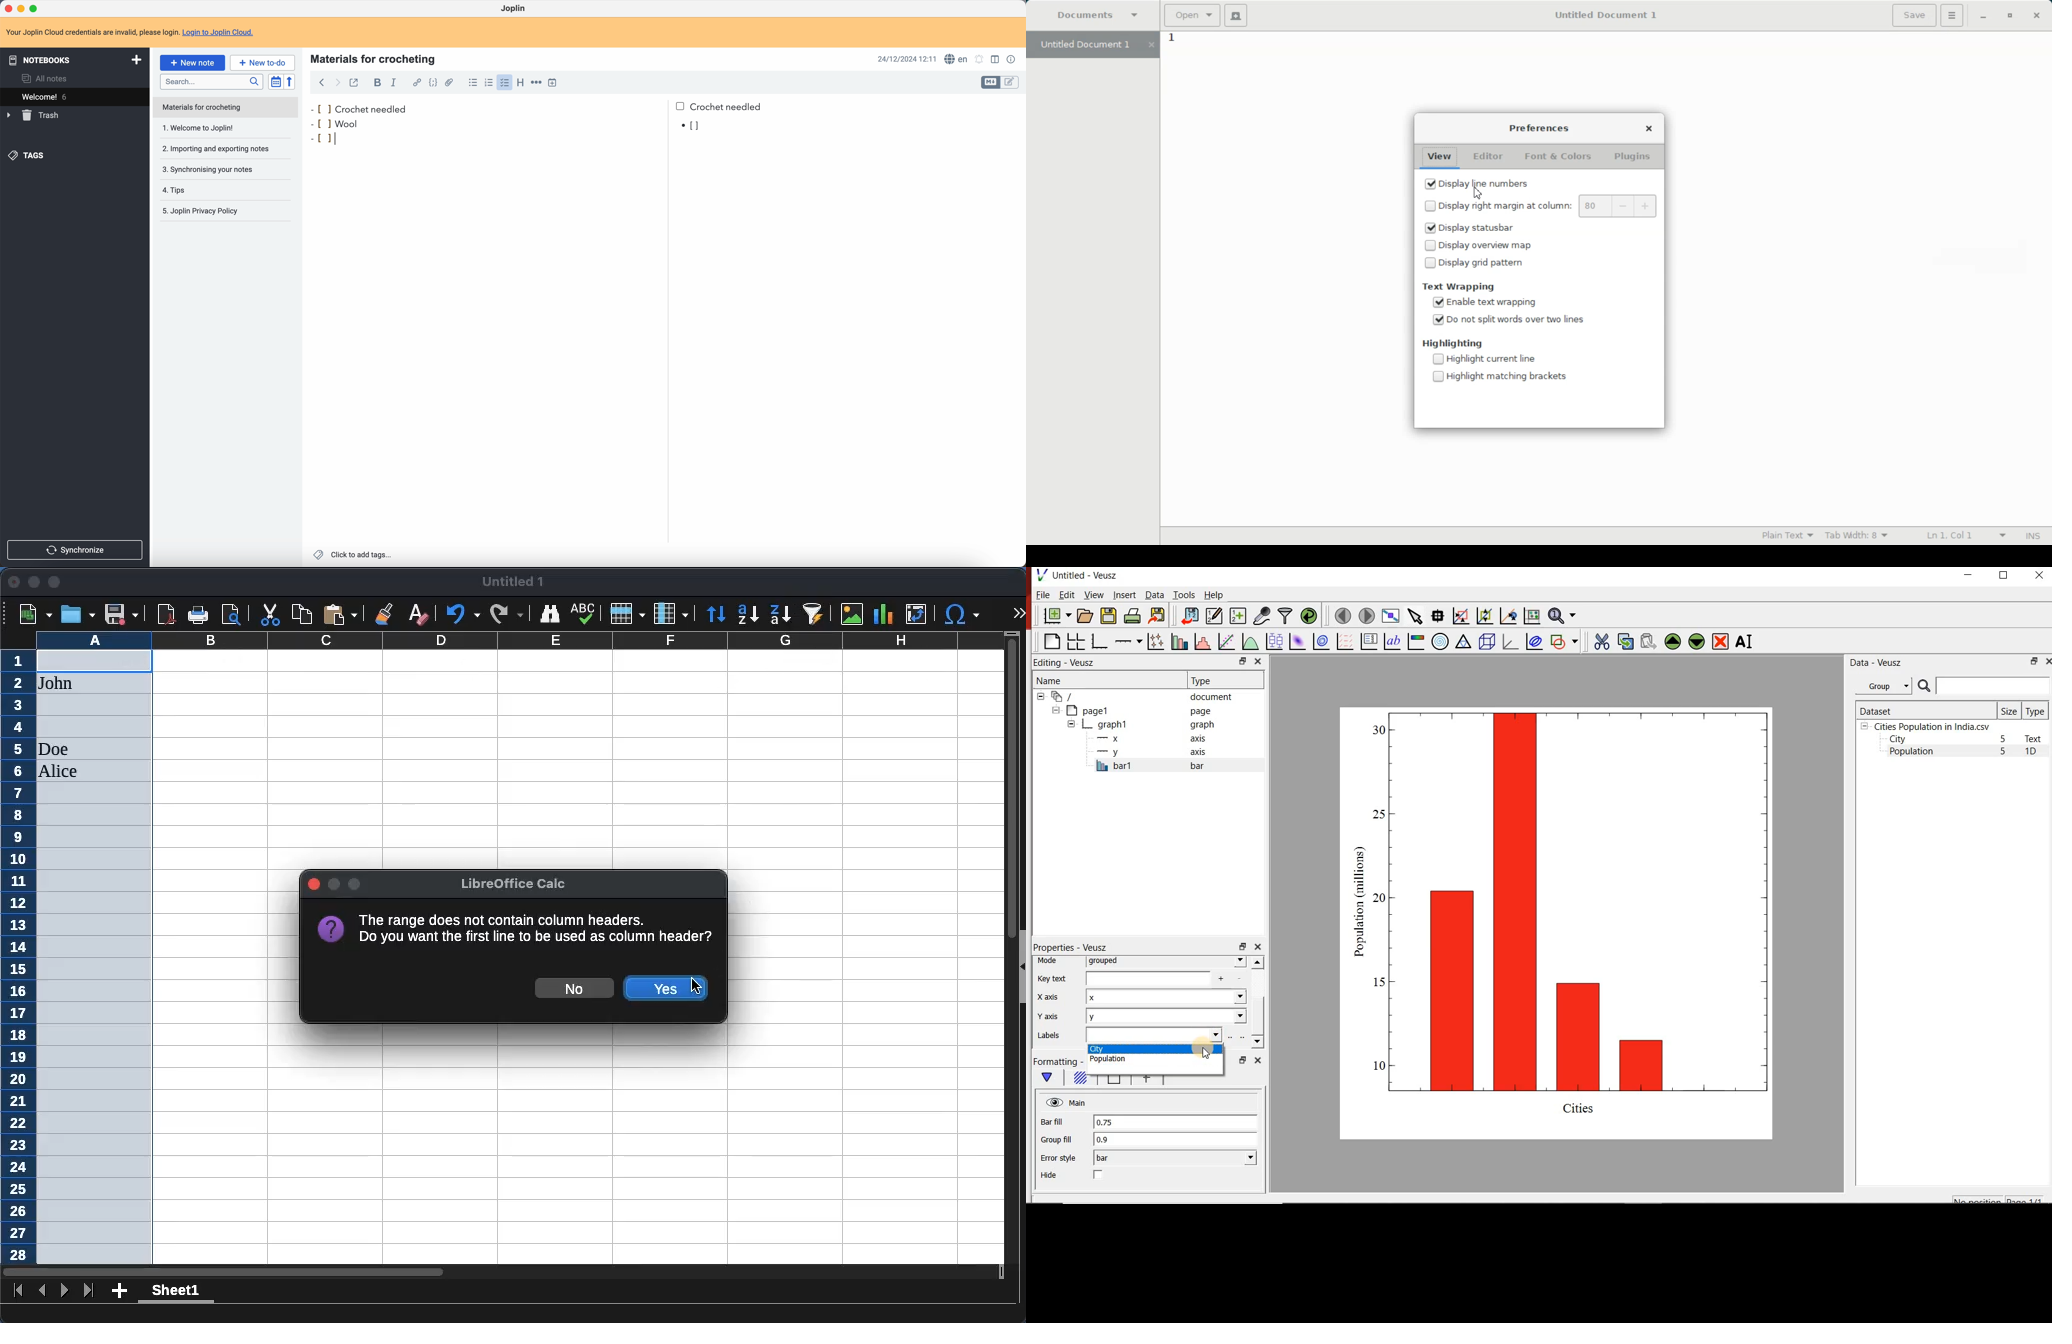  Describe the element at coordinates (1055, 616) in the screenshot. I see `new document` at that location.